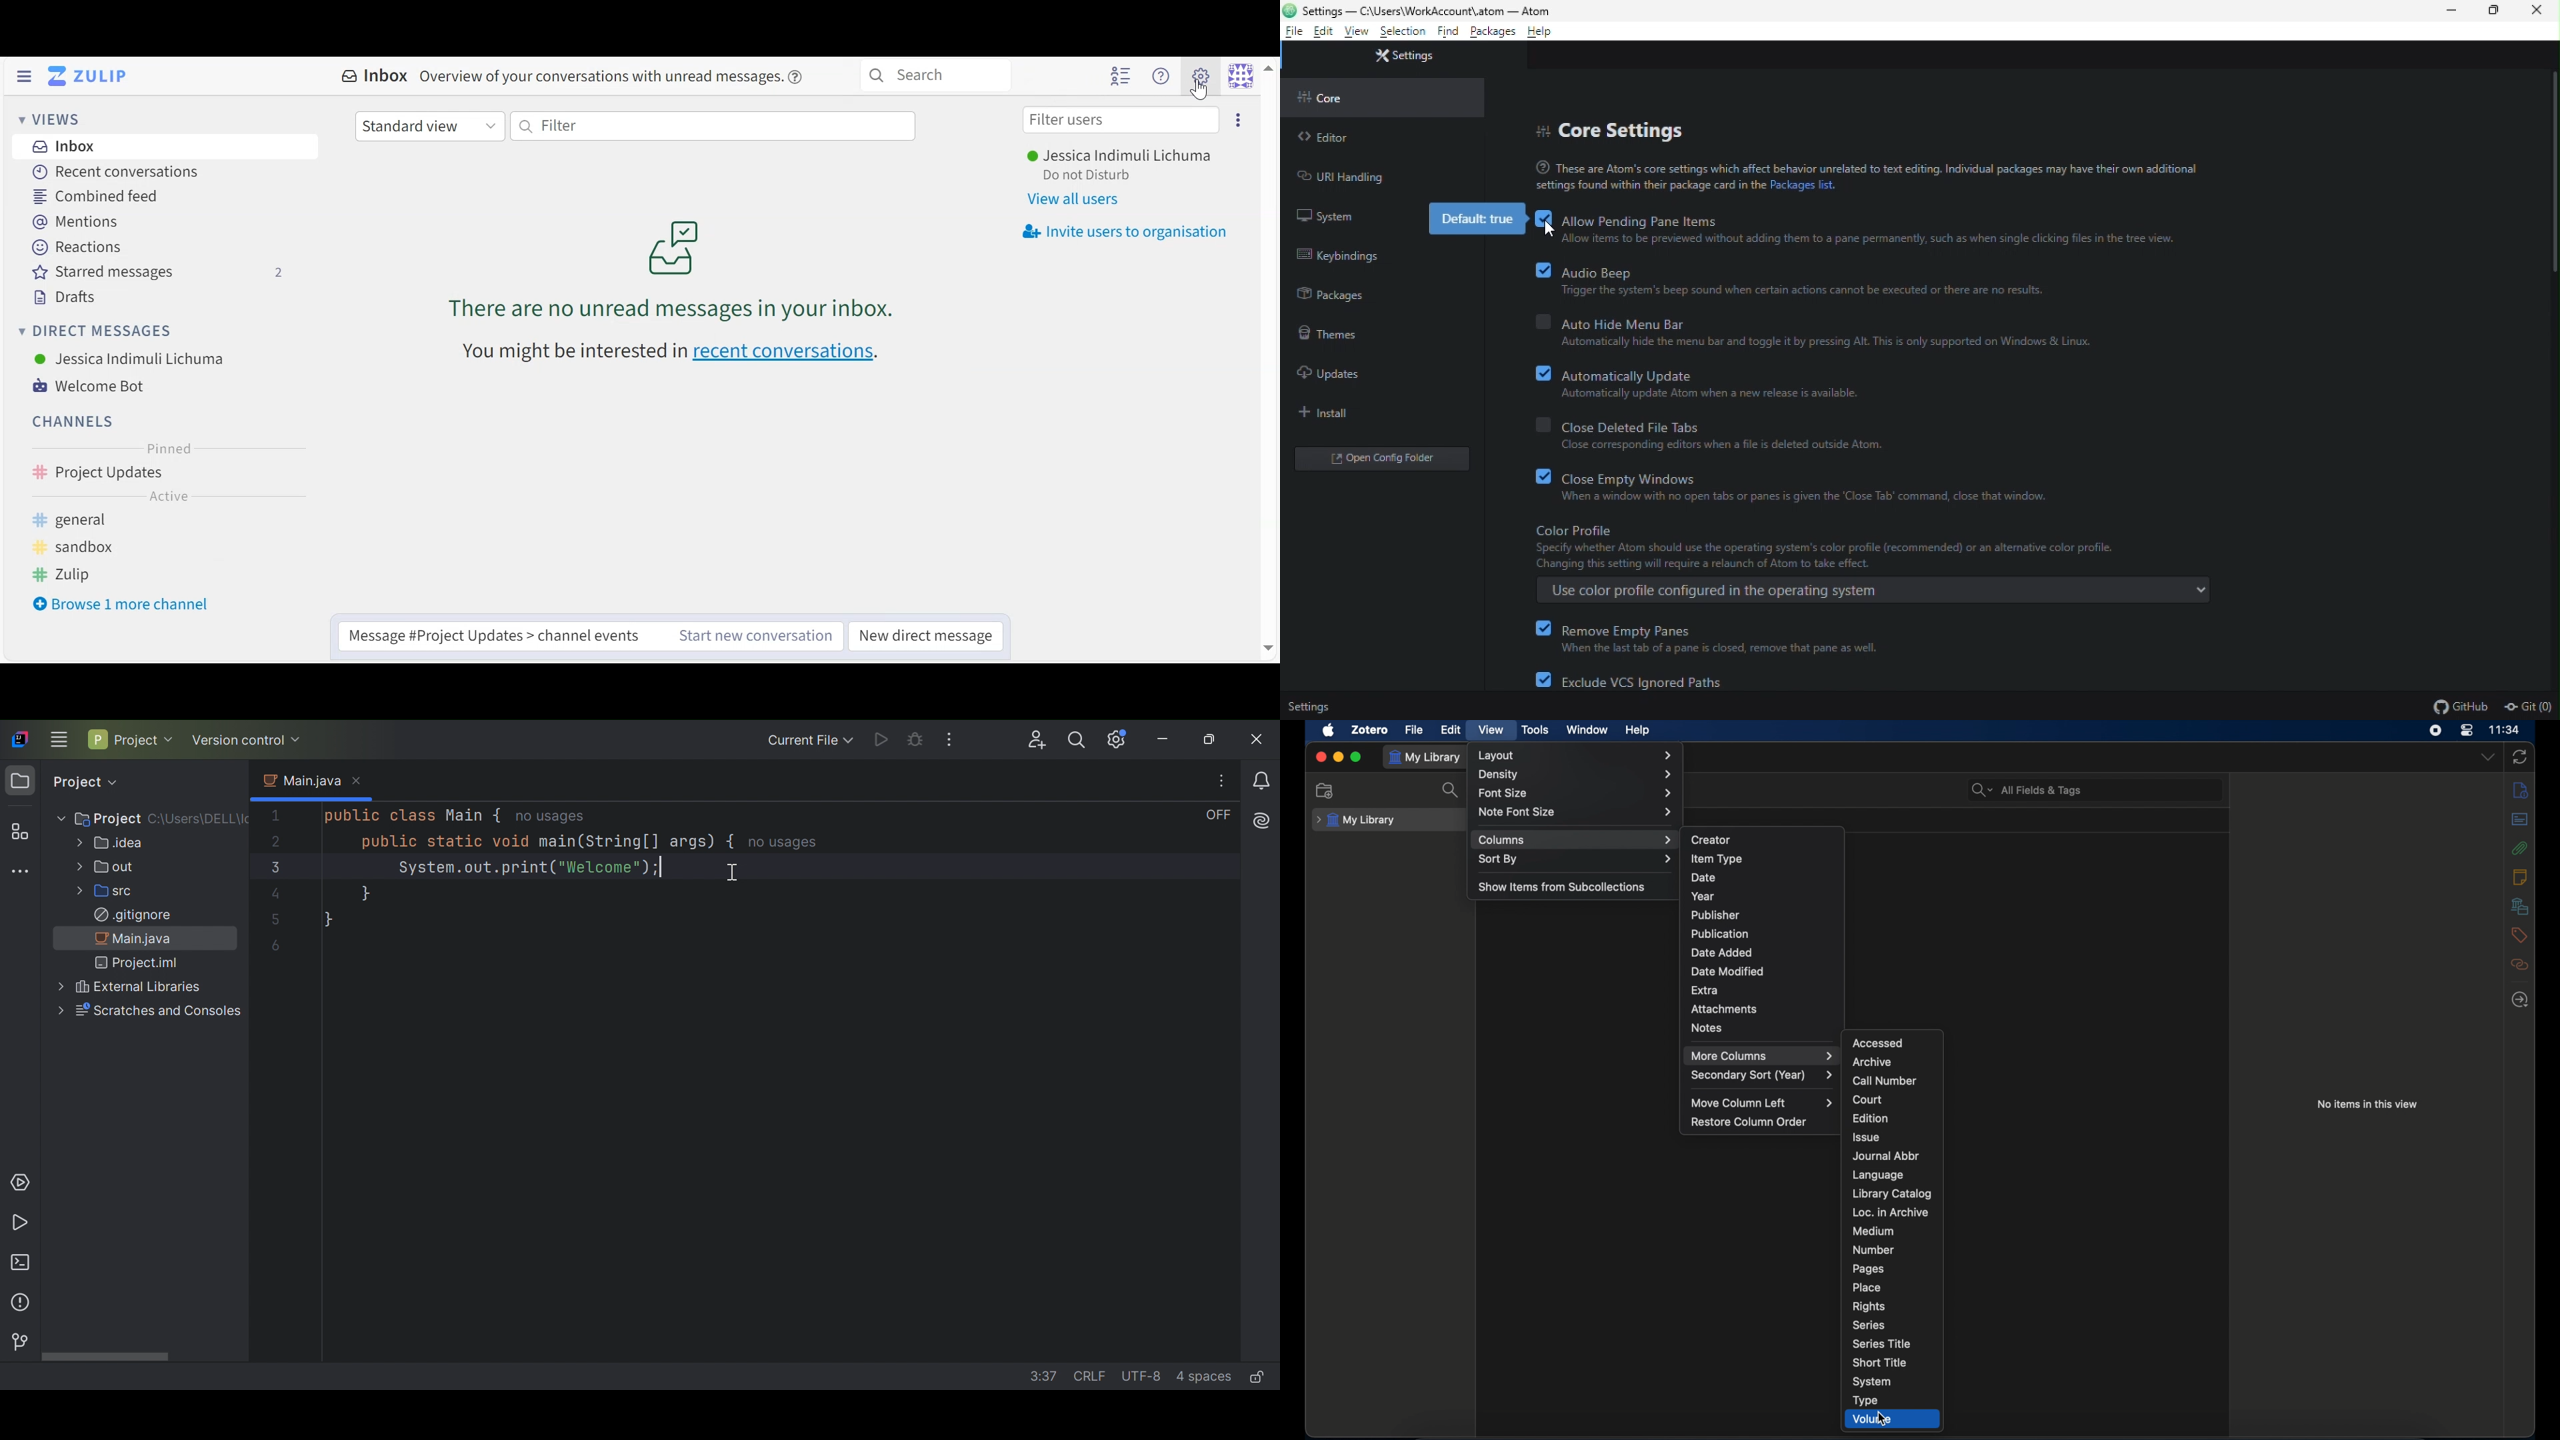 Image resolution: width=2576 pixels, height=1456 pixels. What do you see at coordinates (2519, 877) in the screenshot?
I see `notes` at bounding box center [2519, 877].